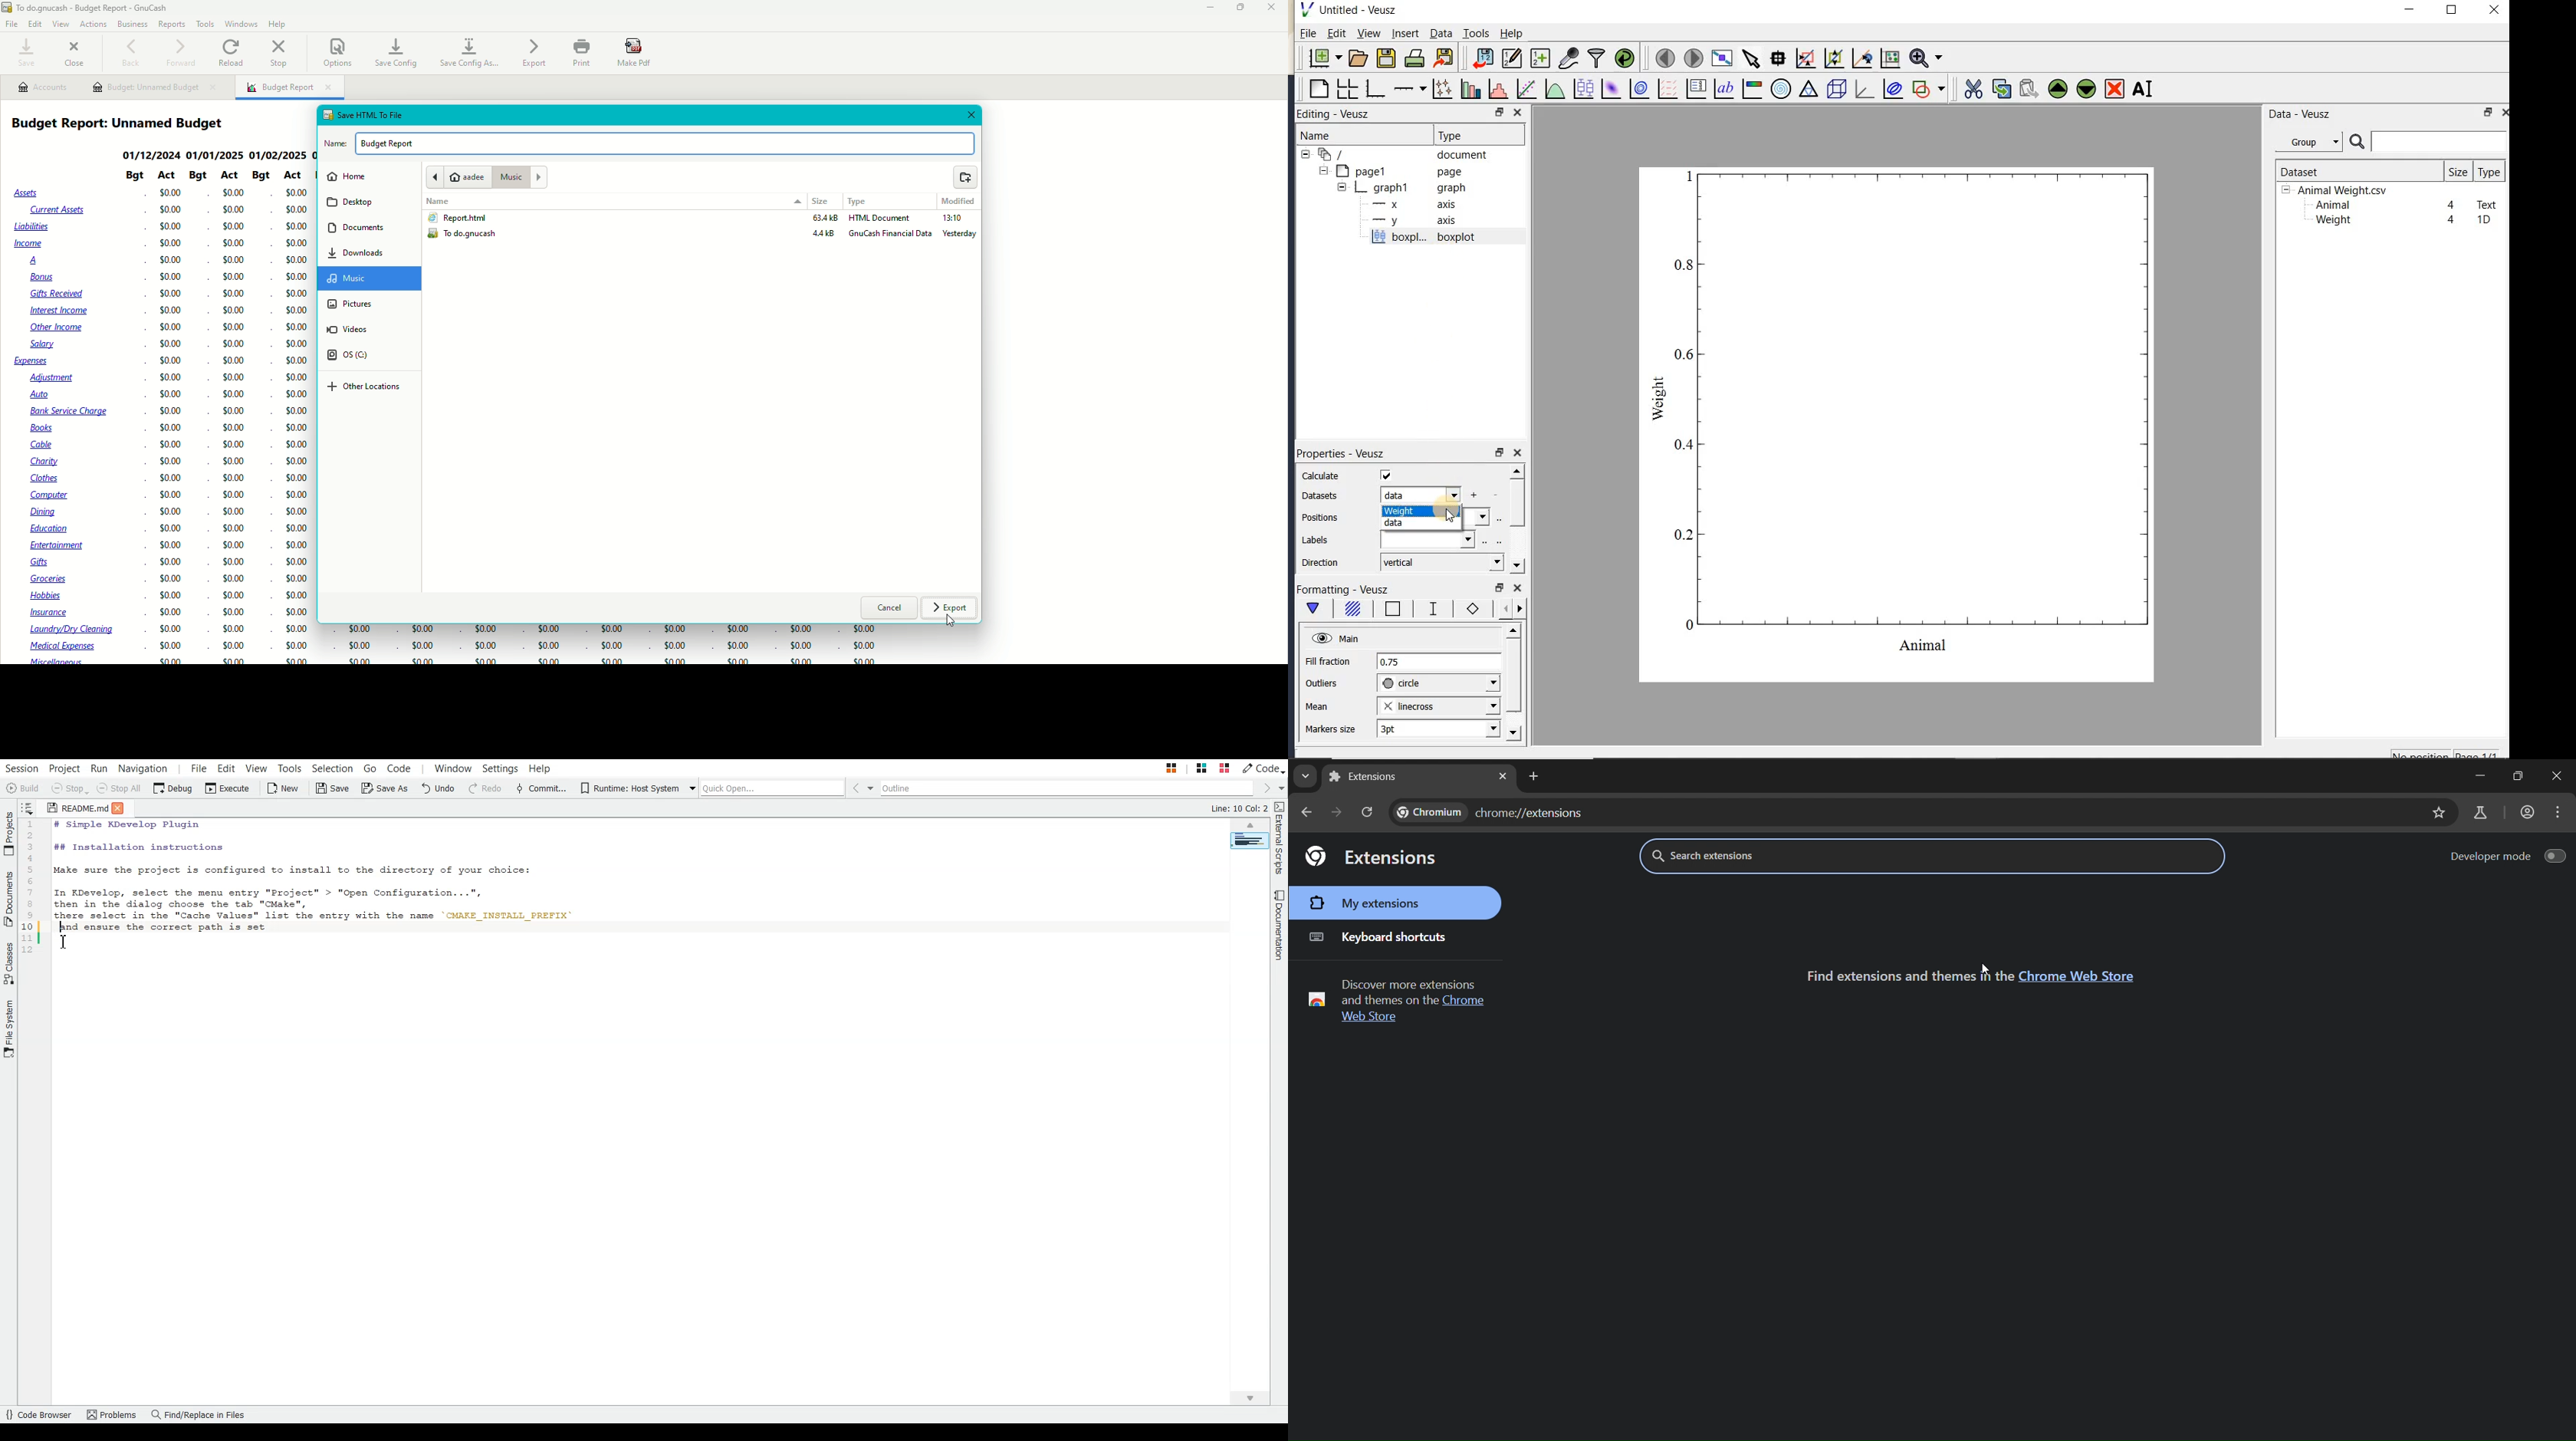 The height and width of the screenshot is (1456, 2576). What do you see at coordinates (1317, 89) in the screenshot?
I see `blank page` at bounding box center [1317, 89].